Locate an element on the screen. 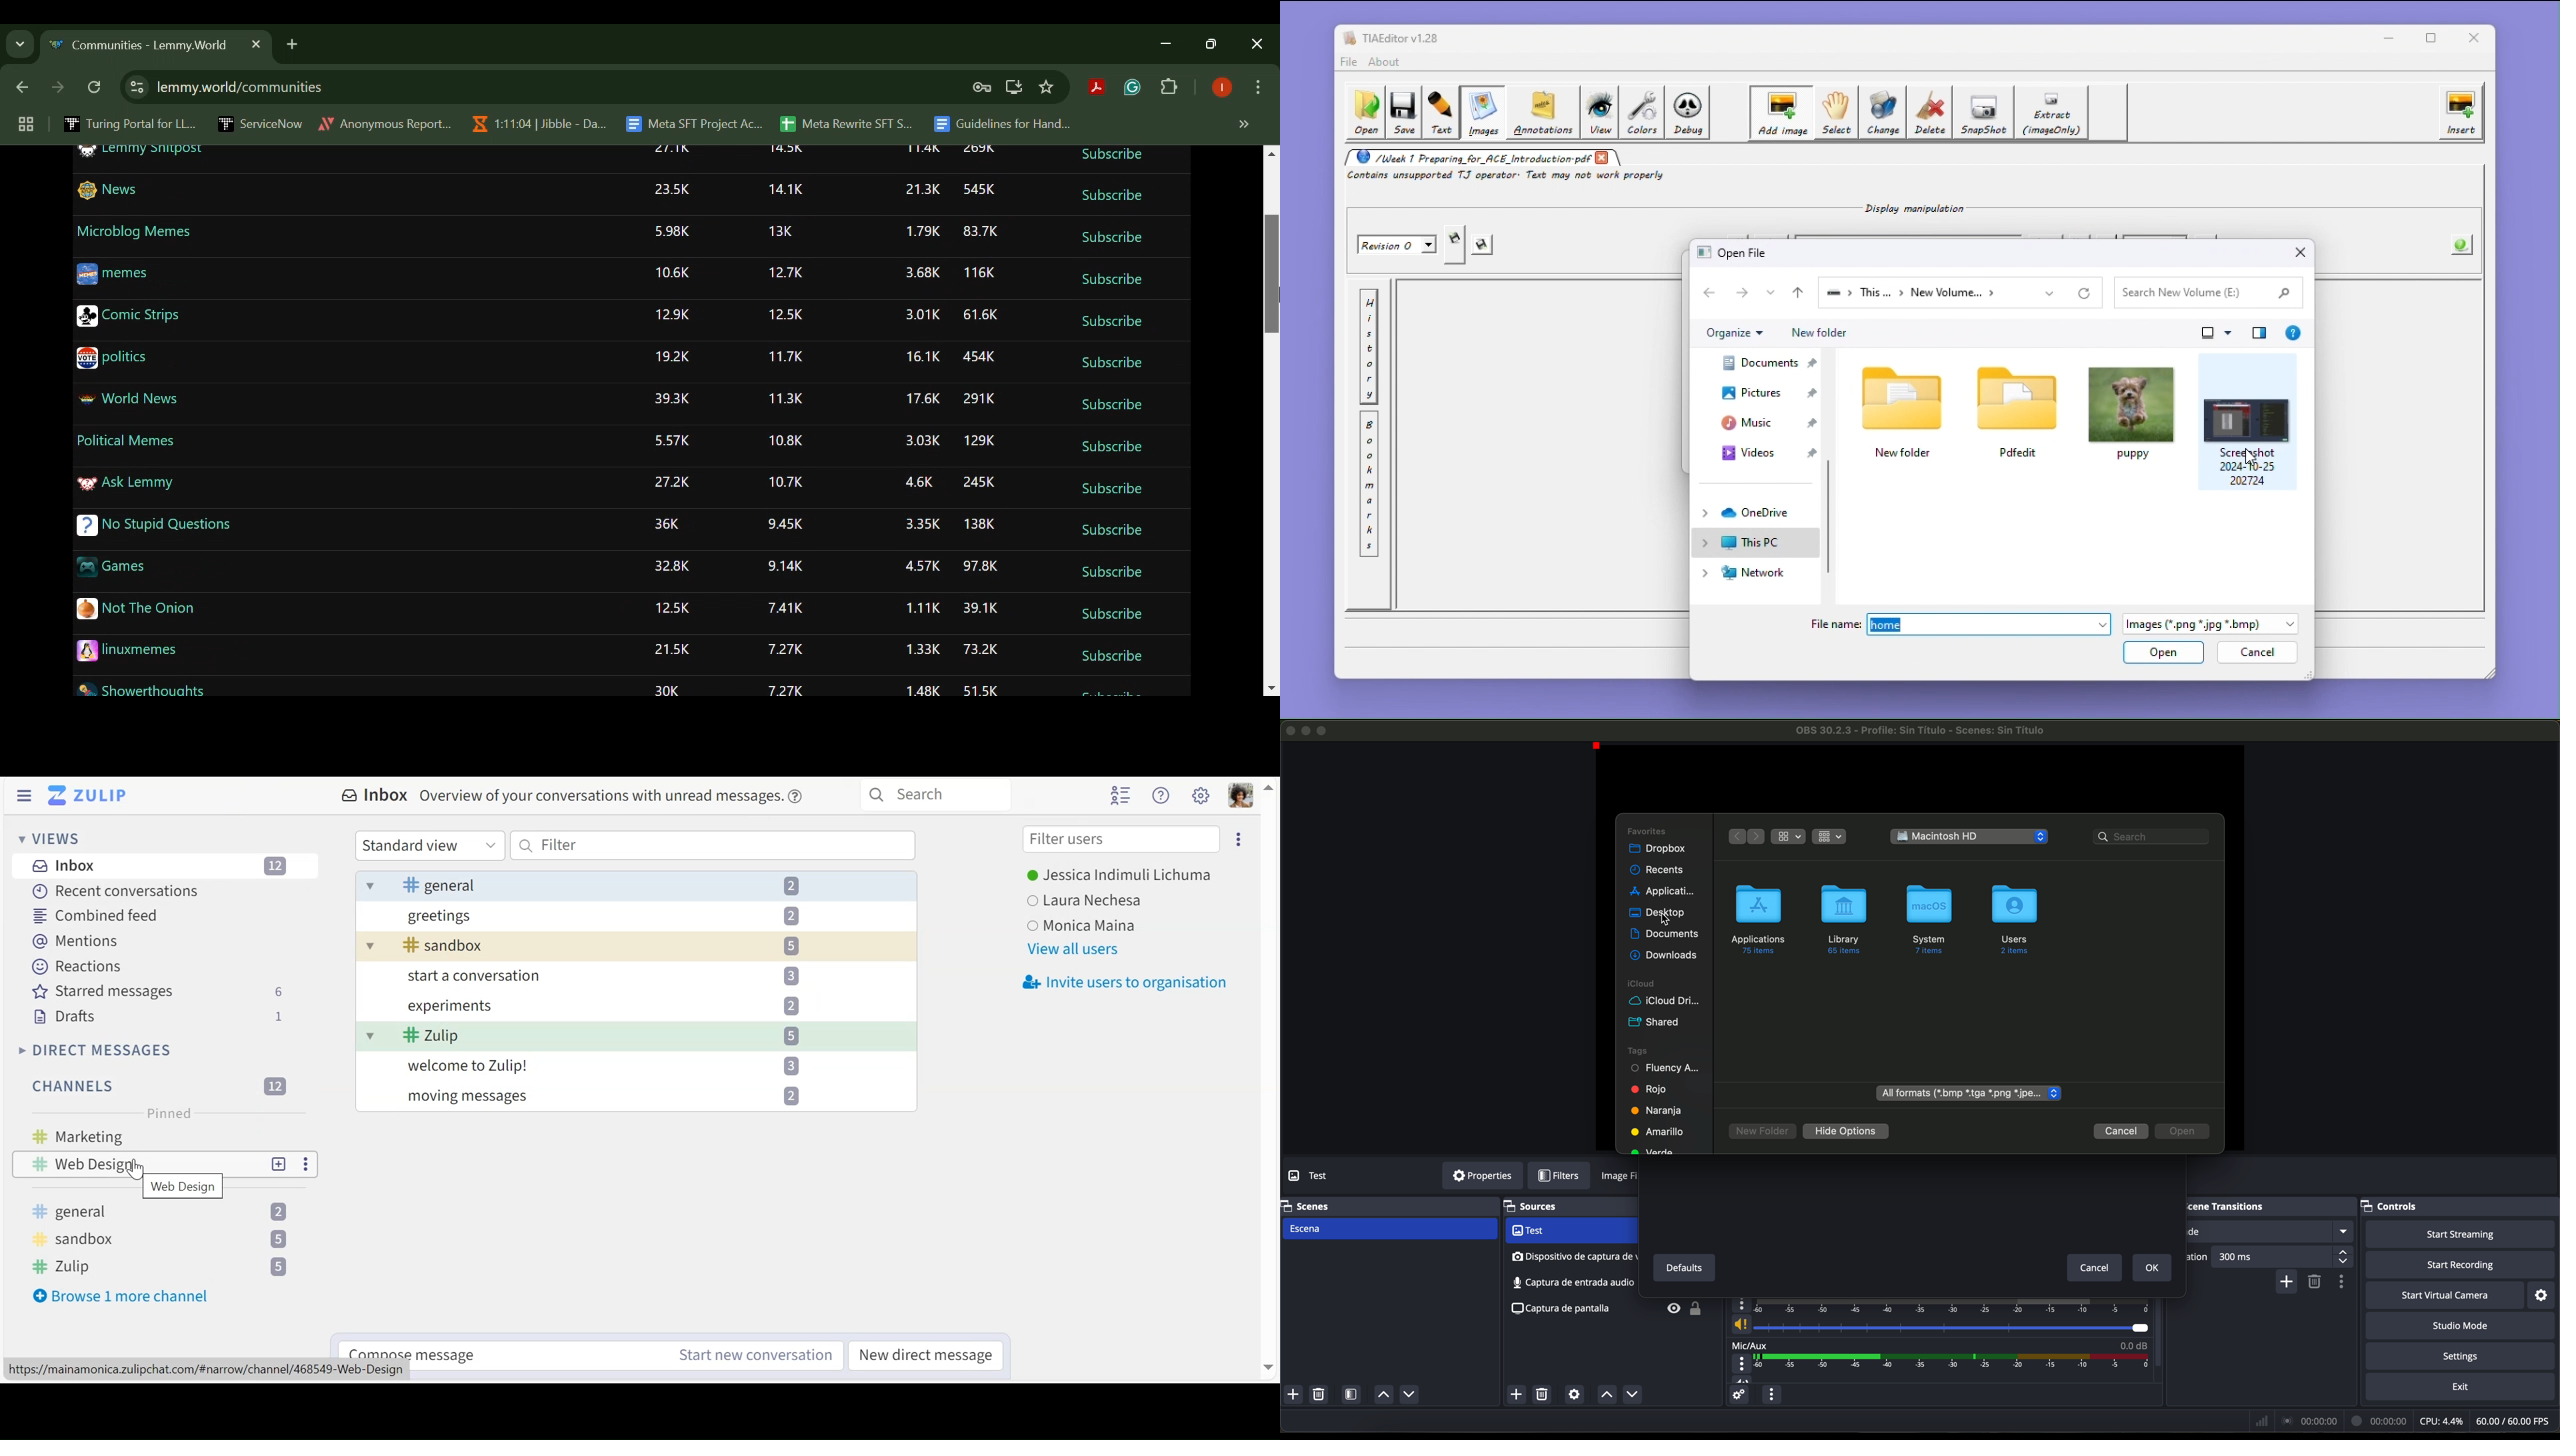  move scene up is located at coordinates (1383, 1395).